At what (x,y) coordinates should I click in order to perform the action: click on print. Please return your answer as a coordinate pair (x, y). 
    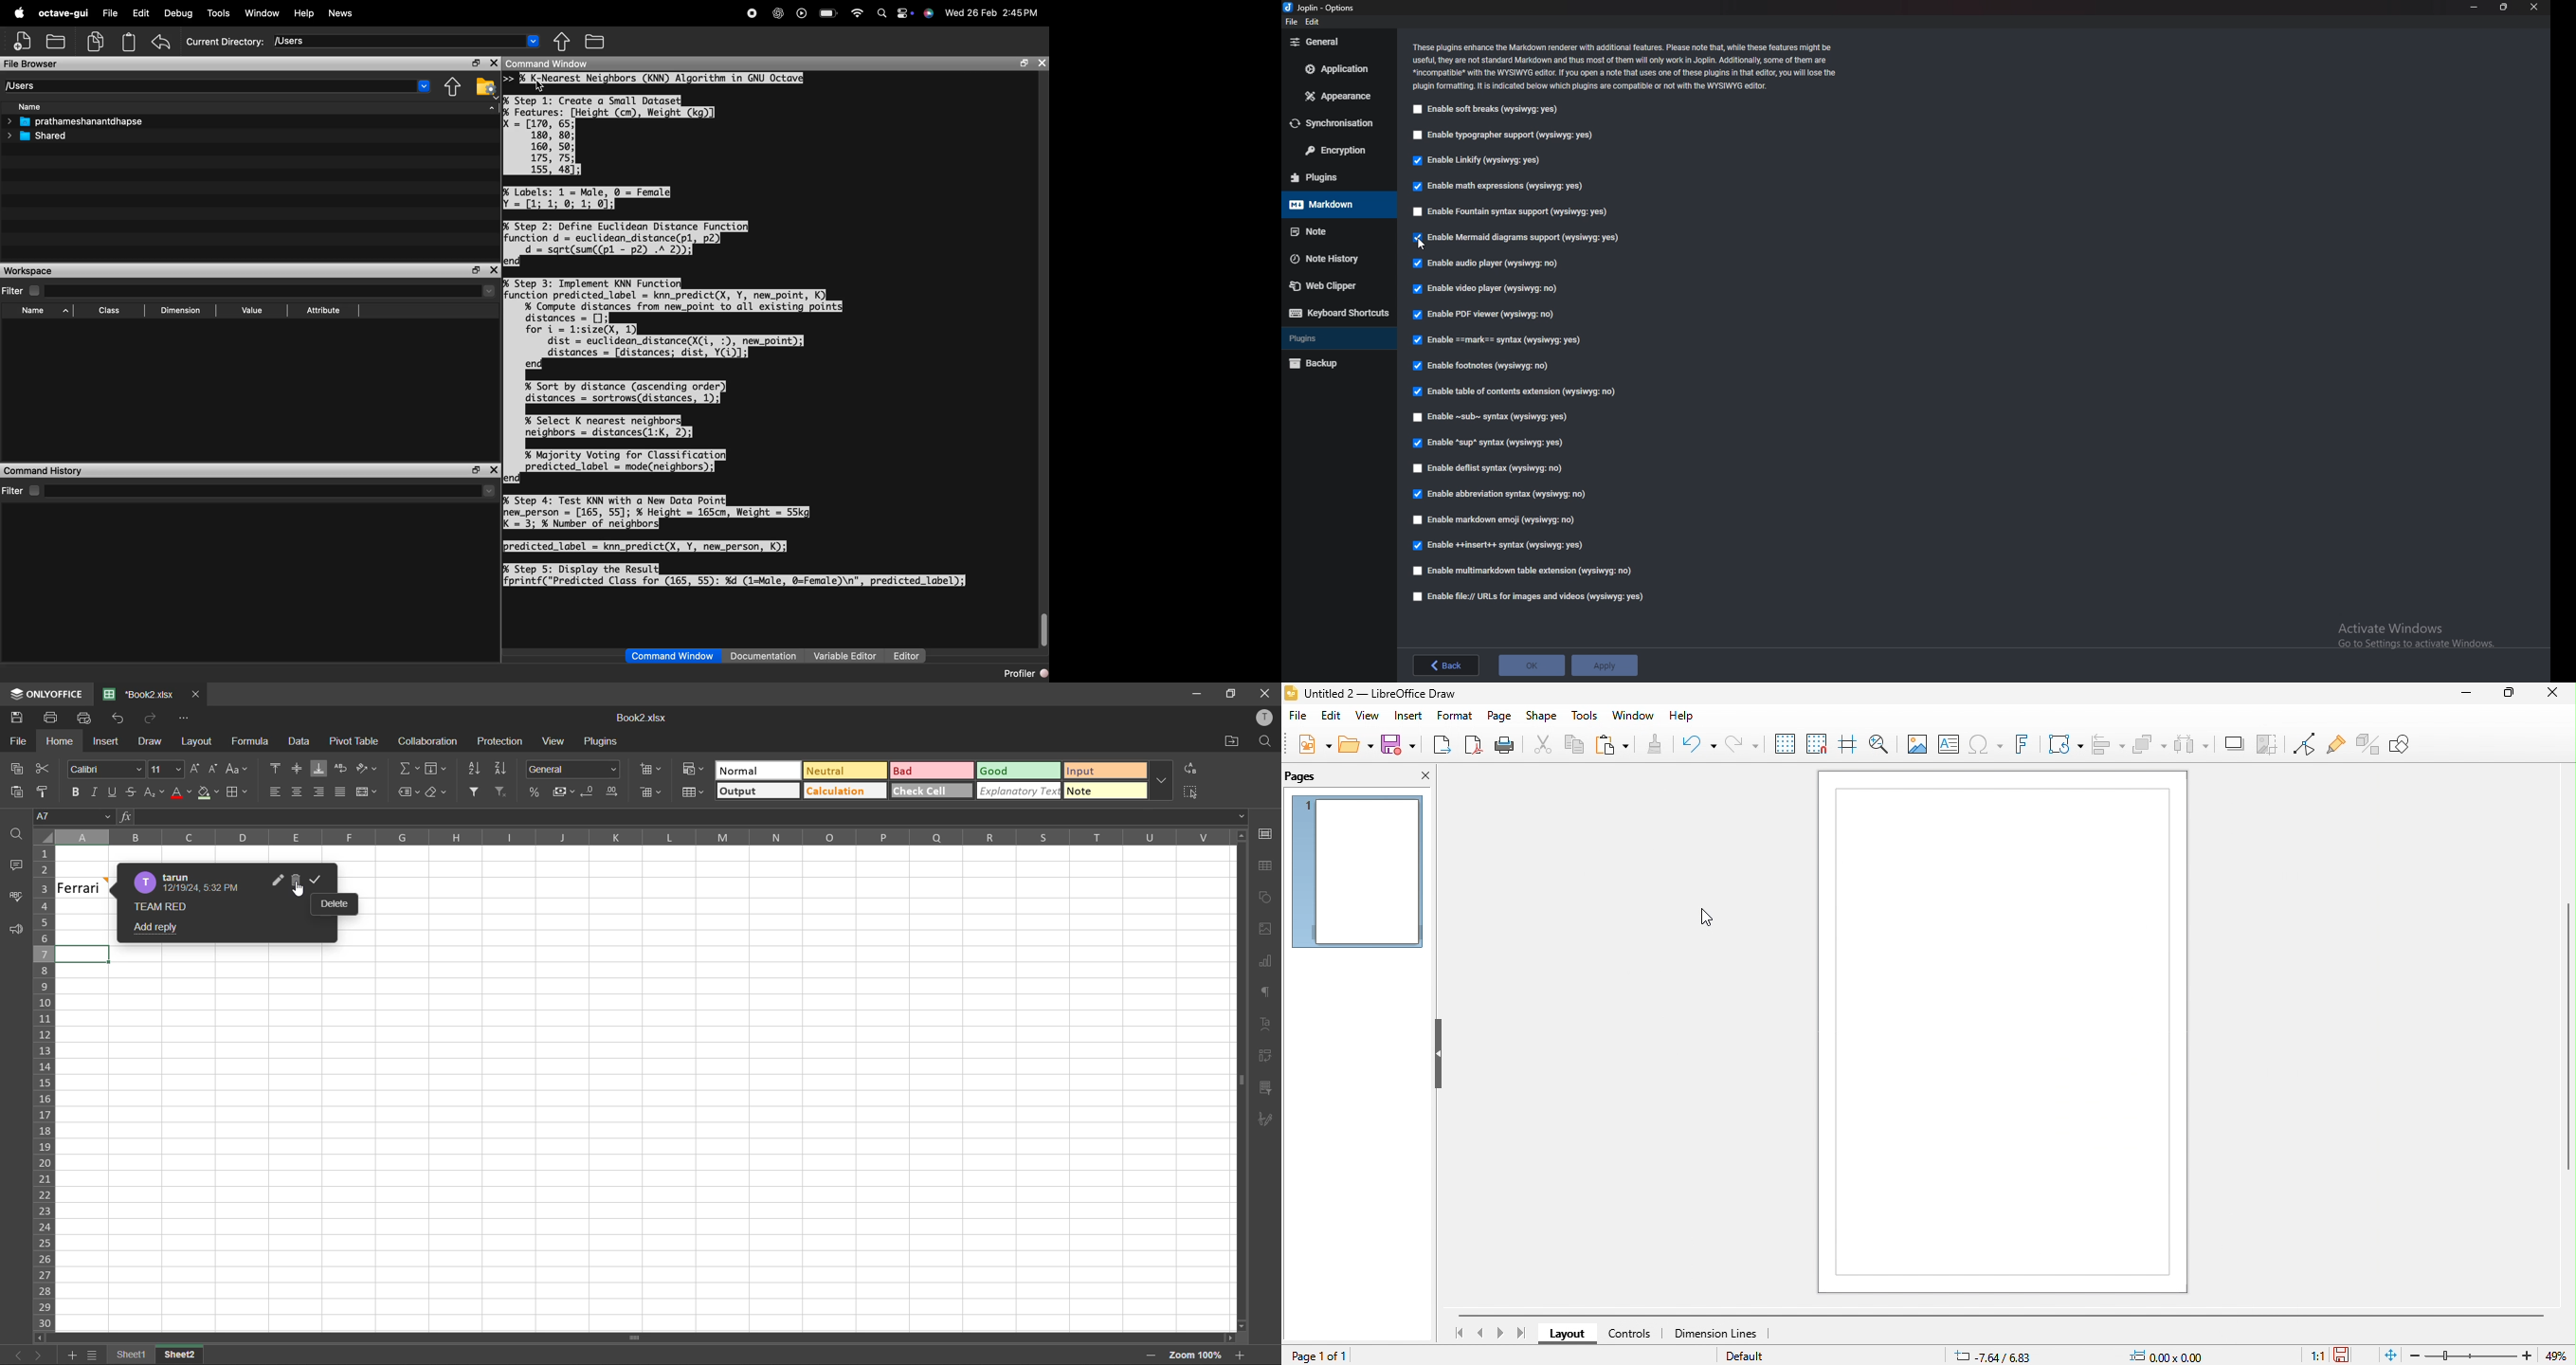
    Looking at the image, I should click on (1504, 745).